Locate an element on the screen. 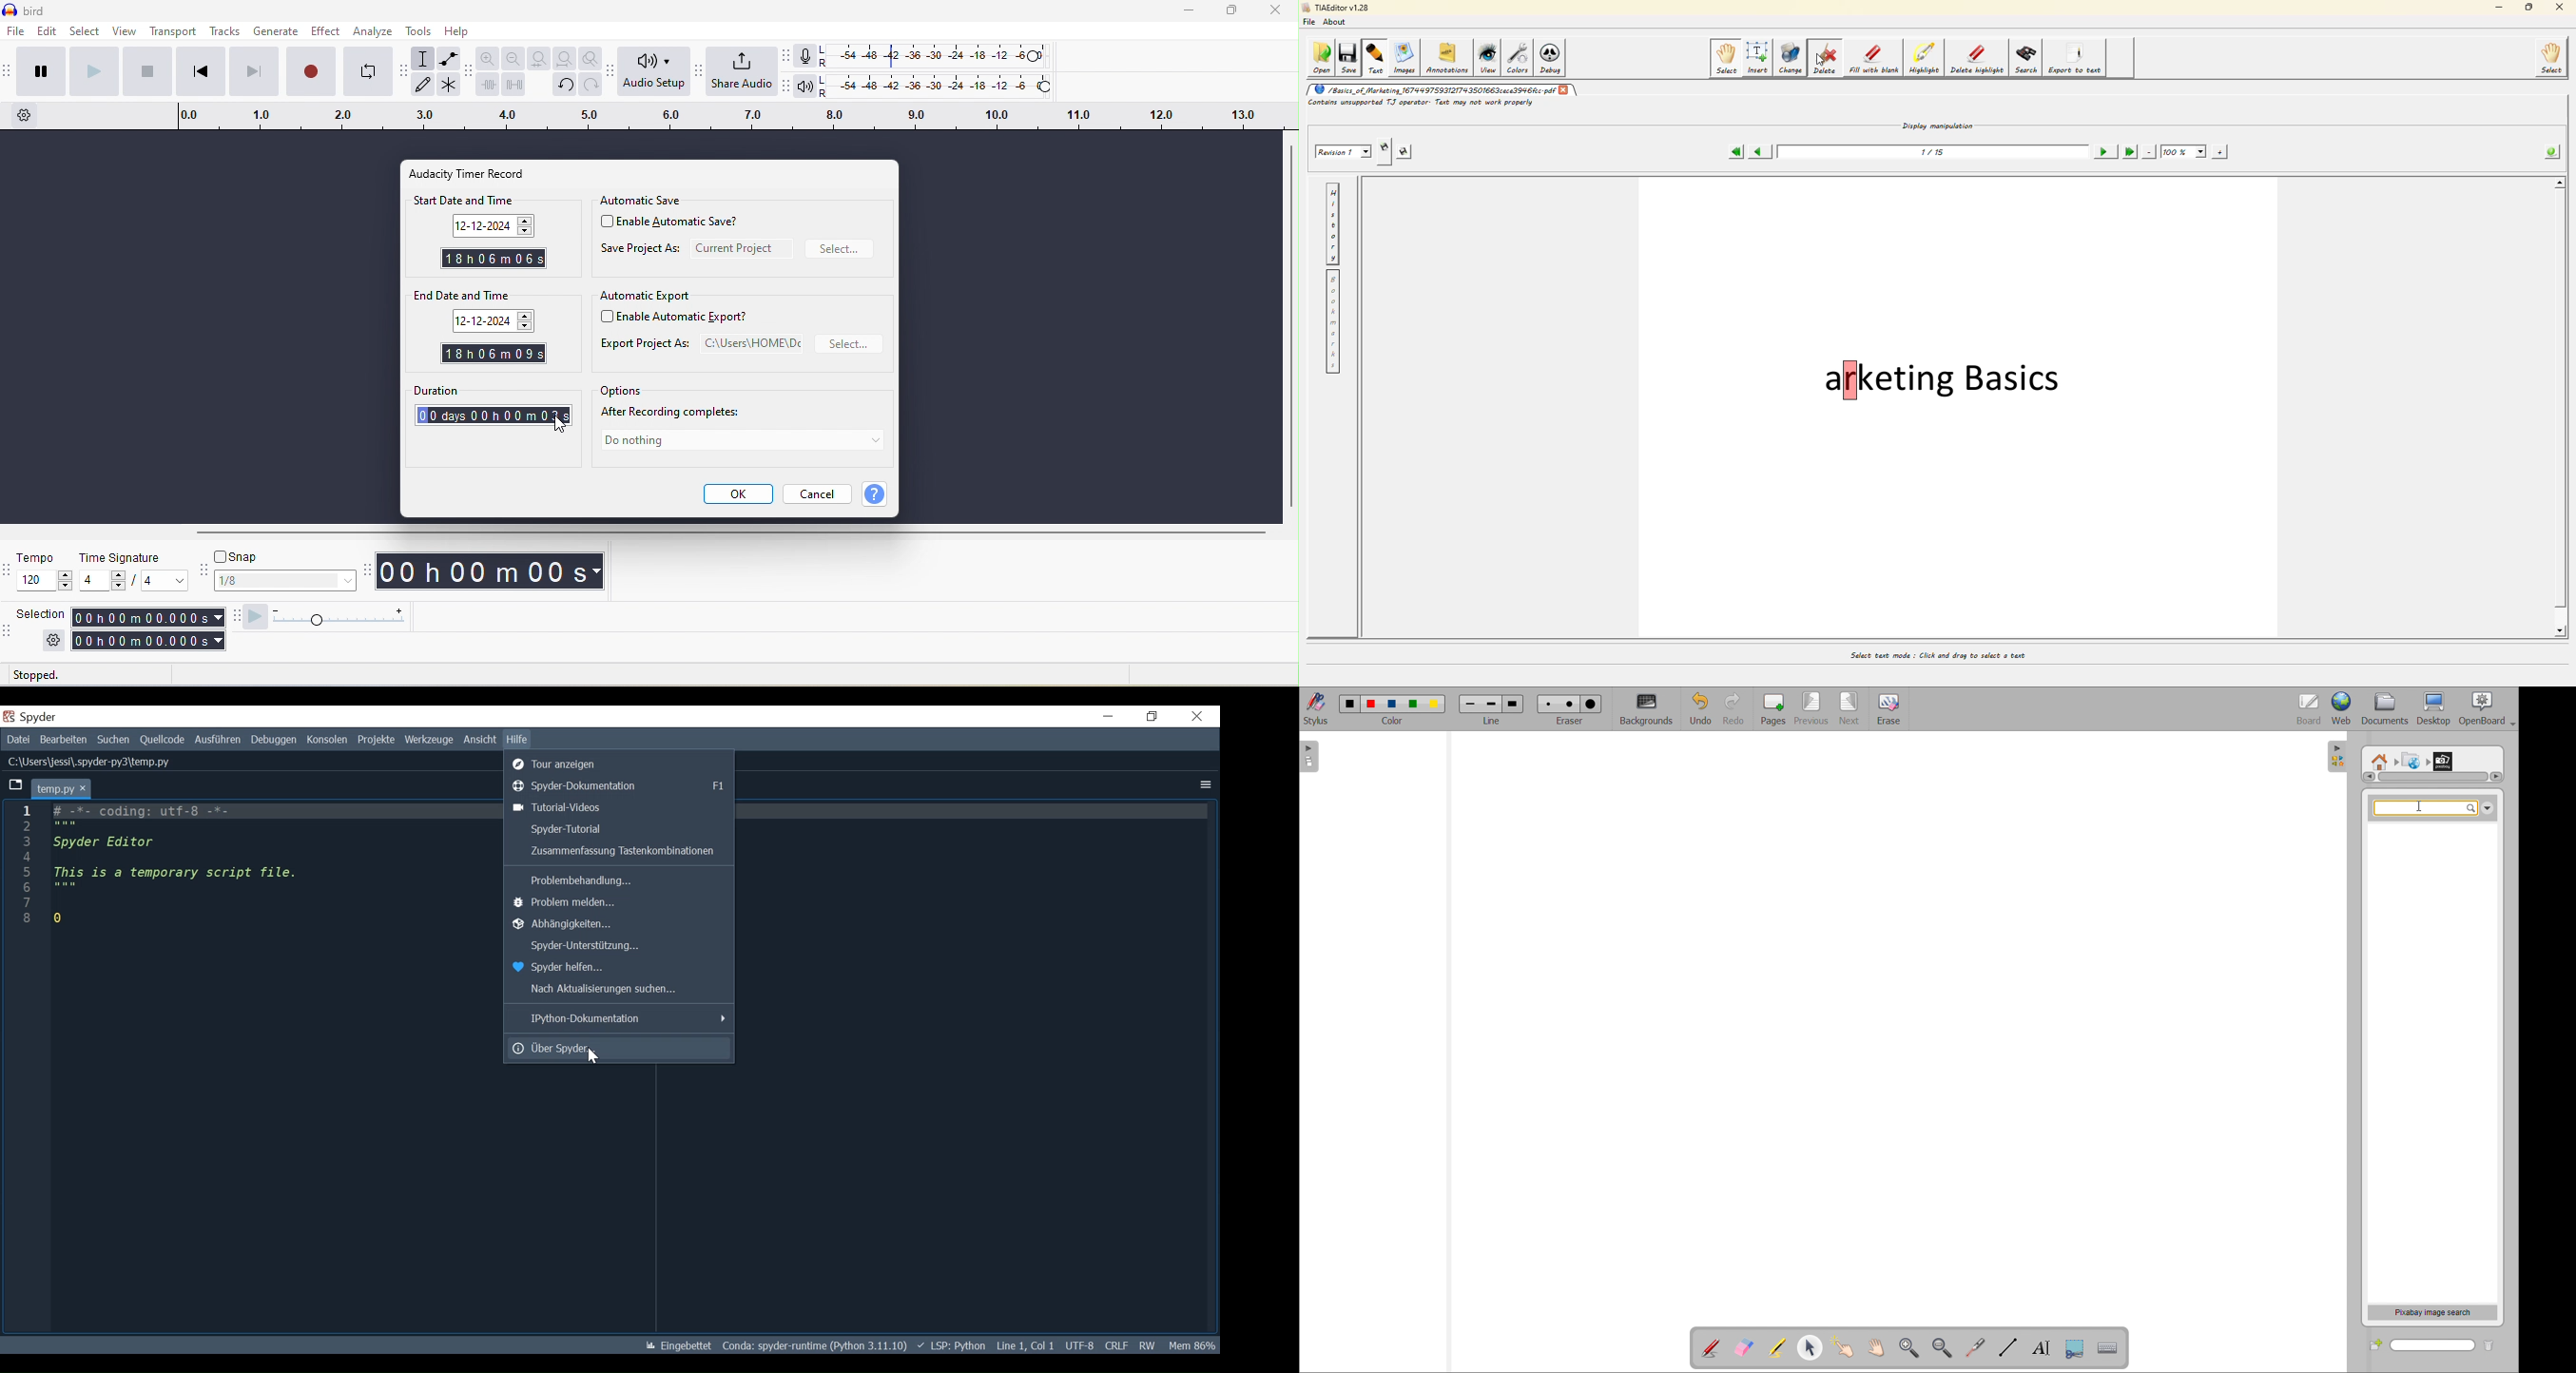 Image resolution: width=2576 pixels, height=1400 pixels. audacity time toolbar is located at coordinates (367, 570).